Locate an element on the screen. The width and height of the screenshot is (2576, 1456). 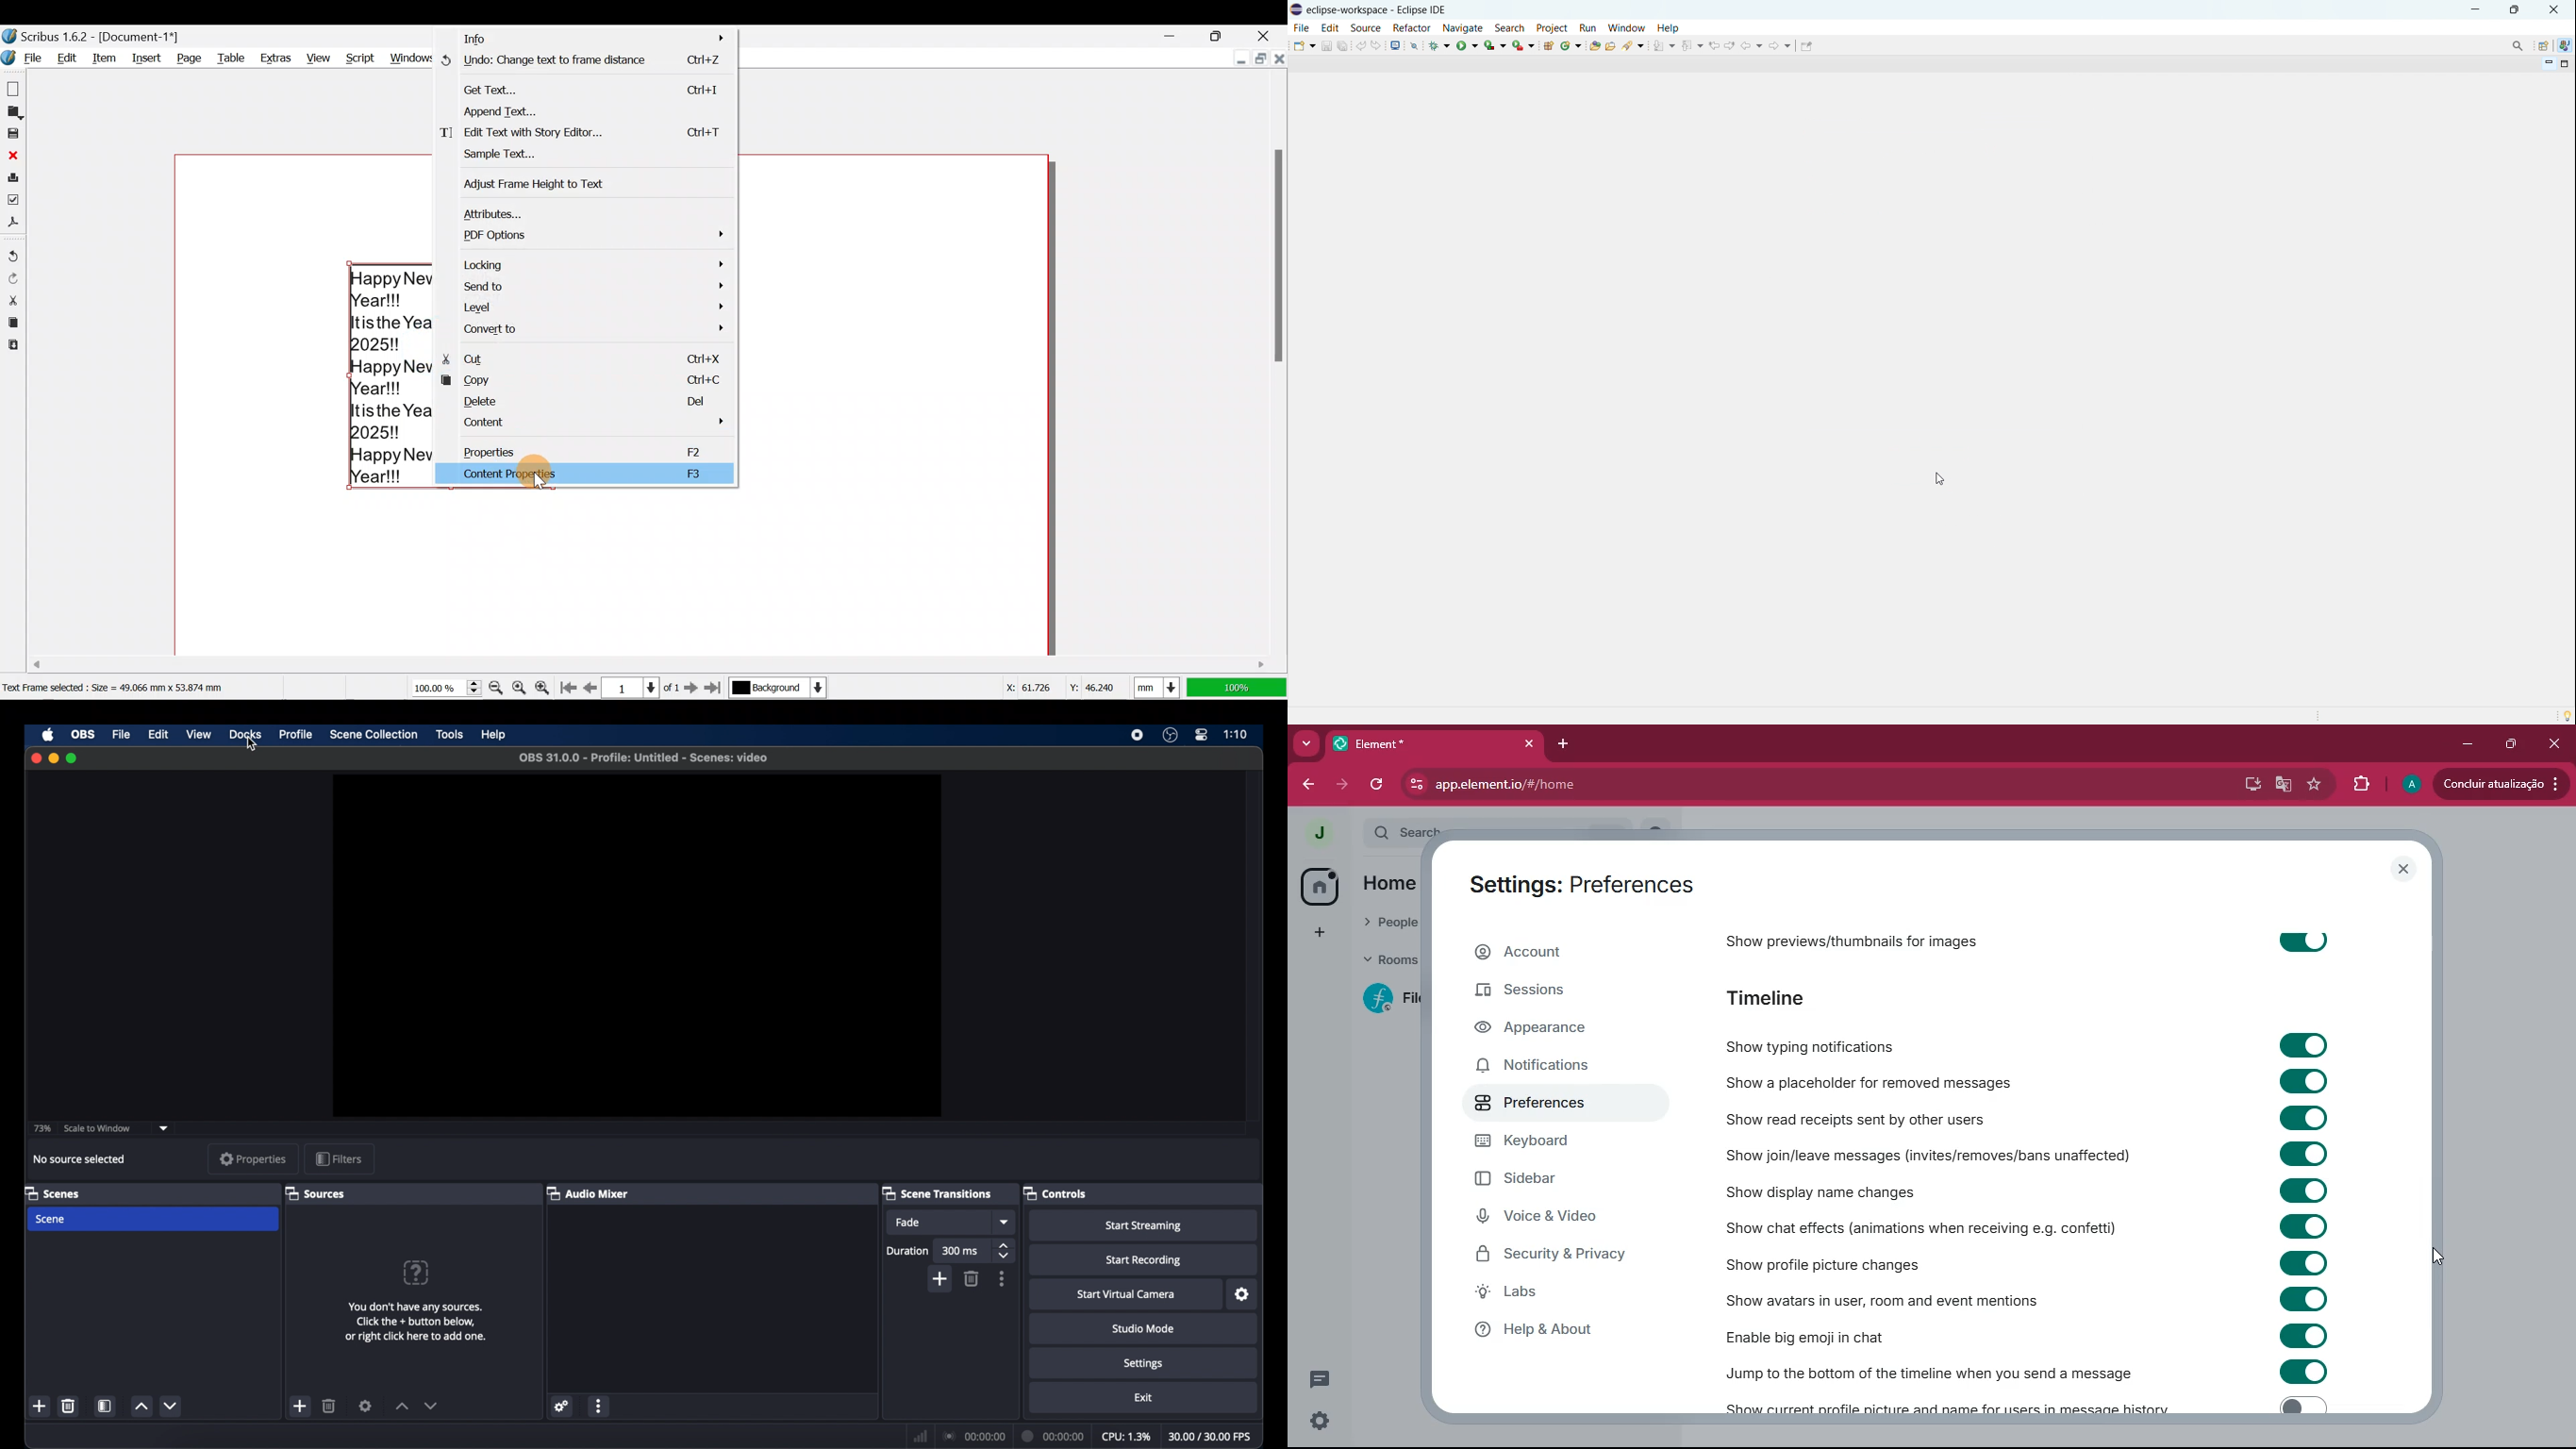
dropdown is located at coordinates (1005, 1222).